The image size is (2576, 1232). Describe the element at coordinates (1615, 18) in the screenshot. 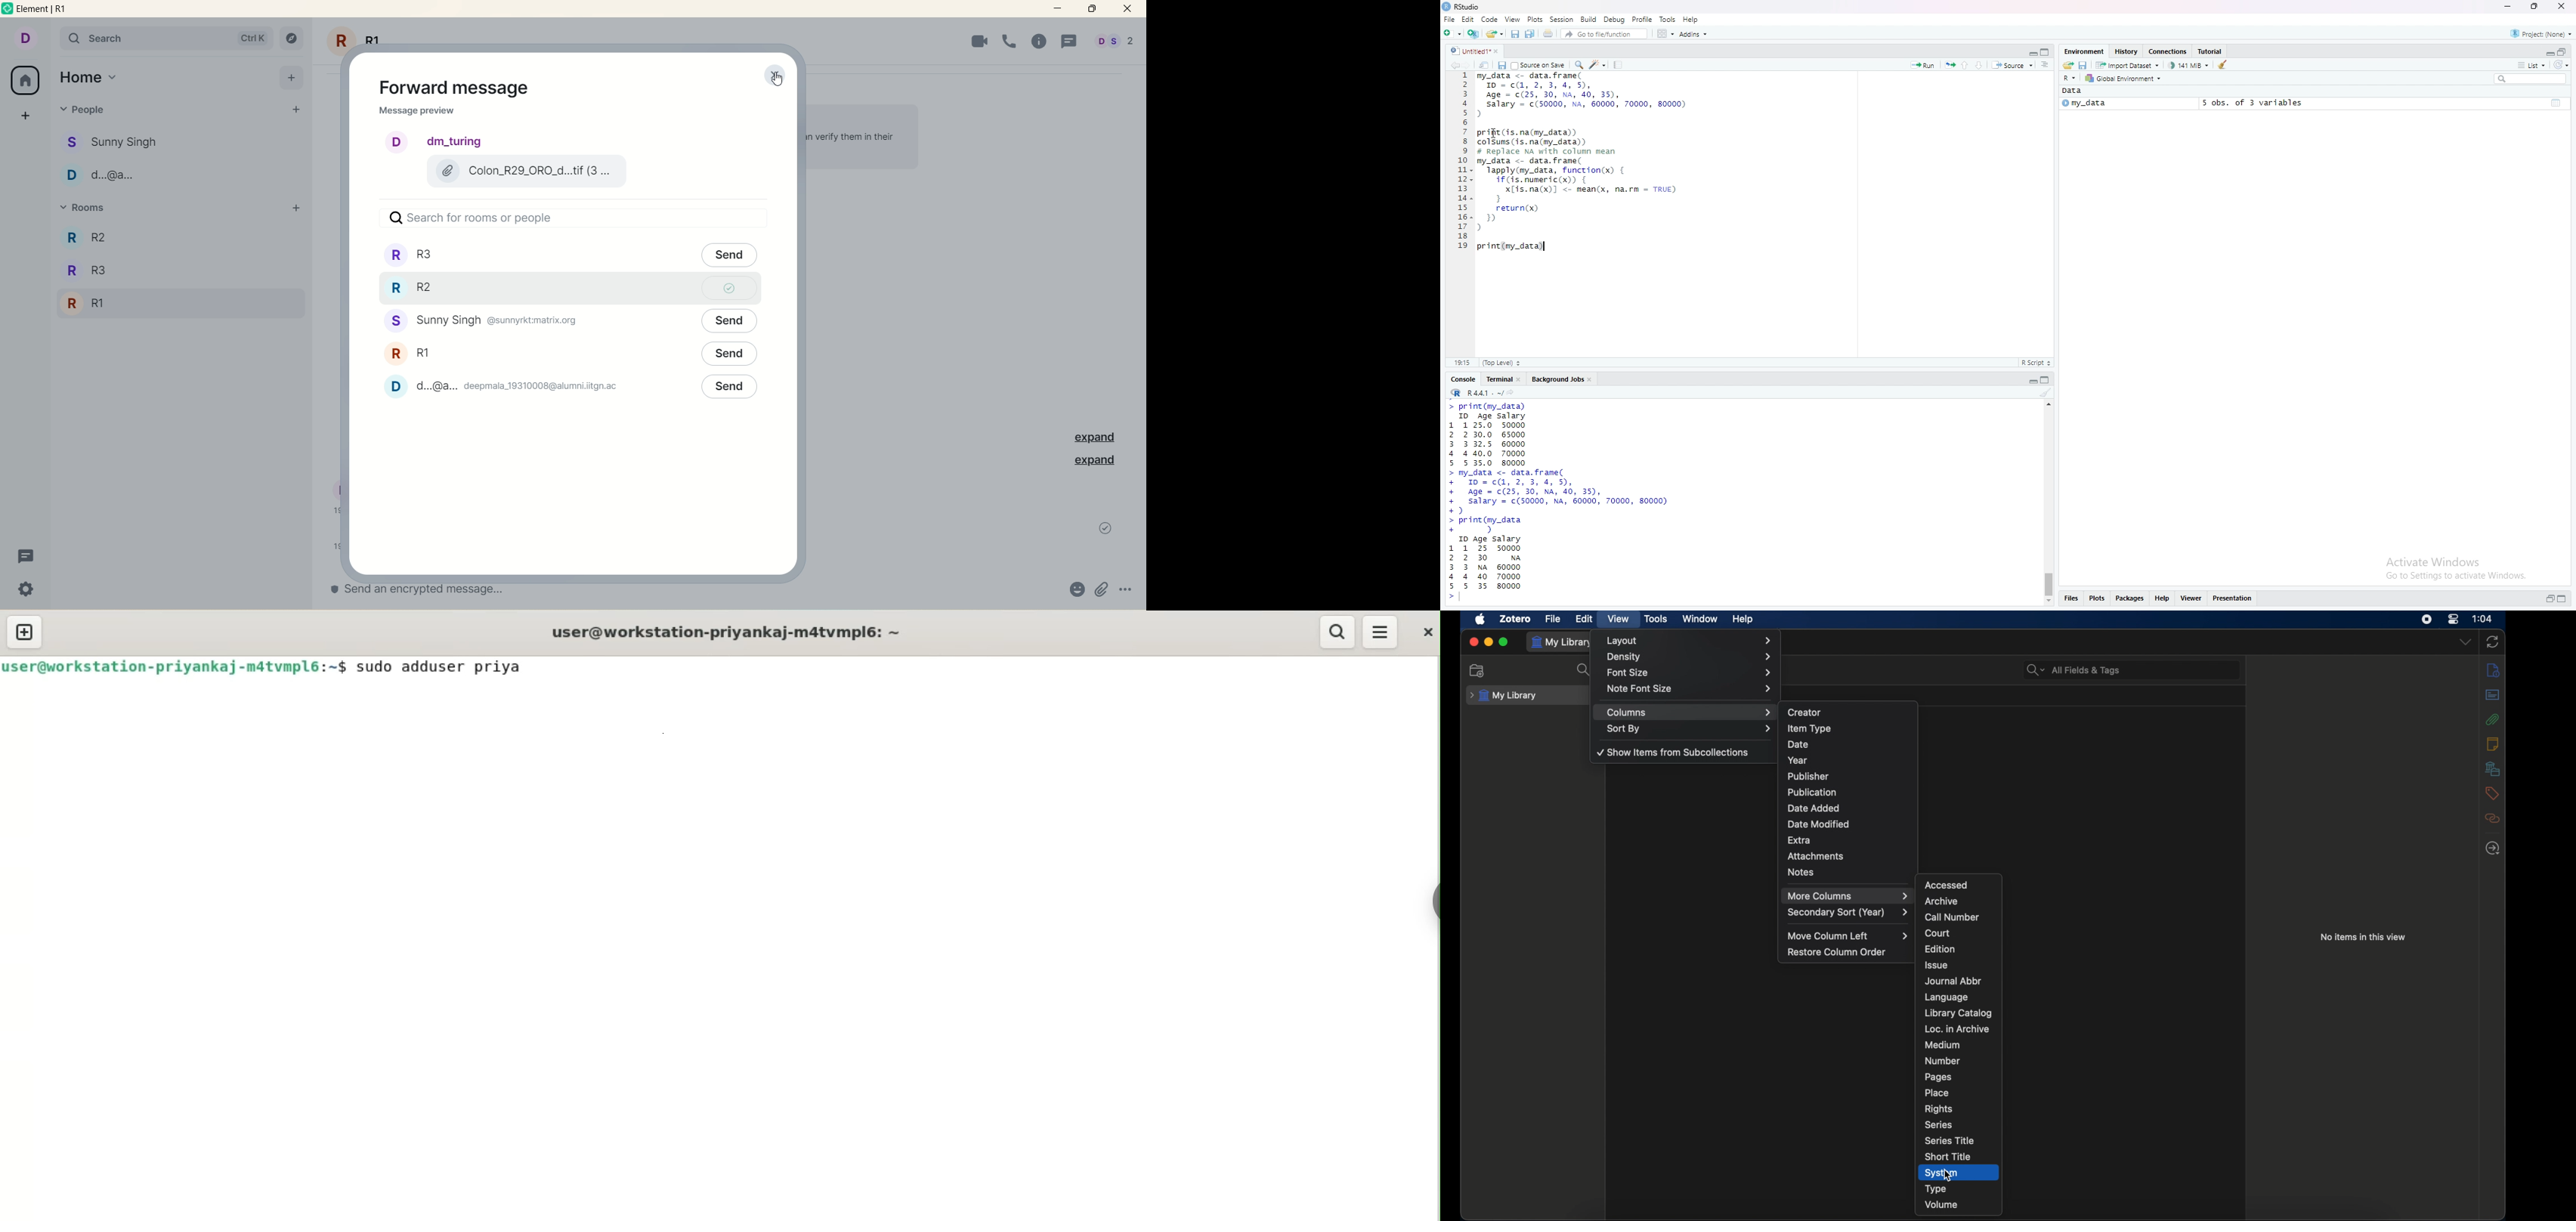

I see `Debug` at that location.